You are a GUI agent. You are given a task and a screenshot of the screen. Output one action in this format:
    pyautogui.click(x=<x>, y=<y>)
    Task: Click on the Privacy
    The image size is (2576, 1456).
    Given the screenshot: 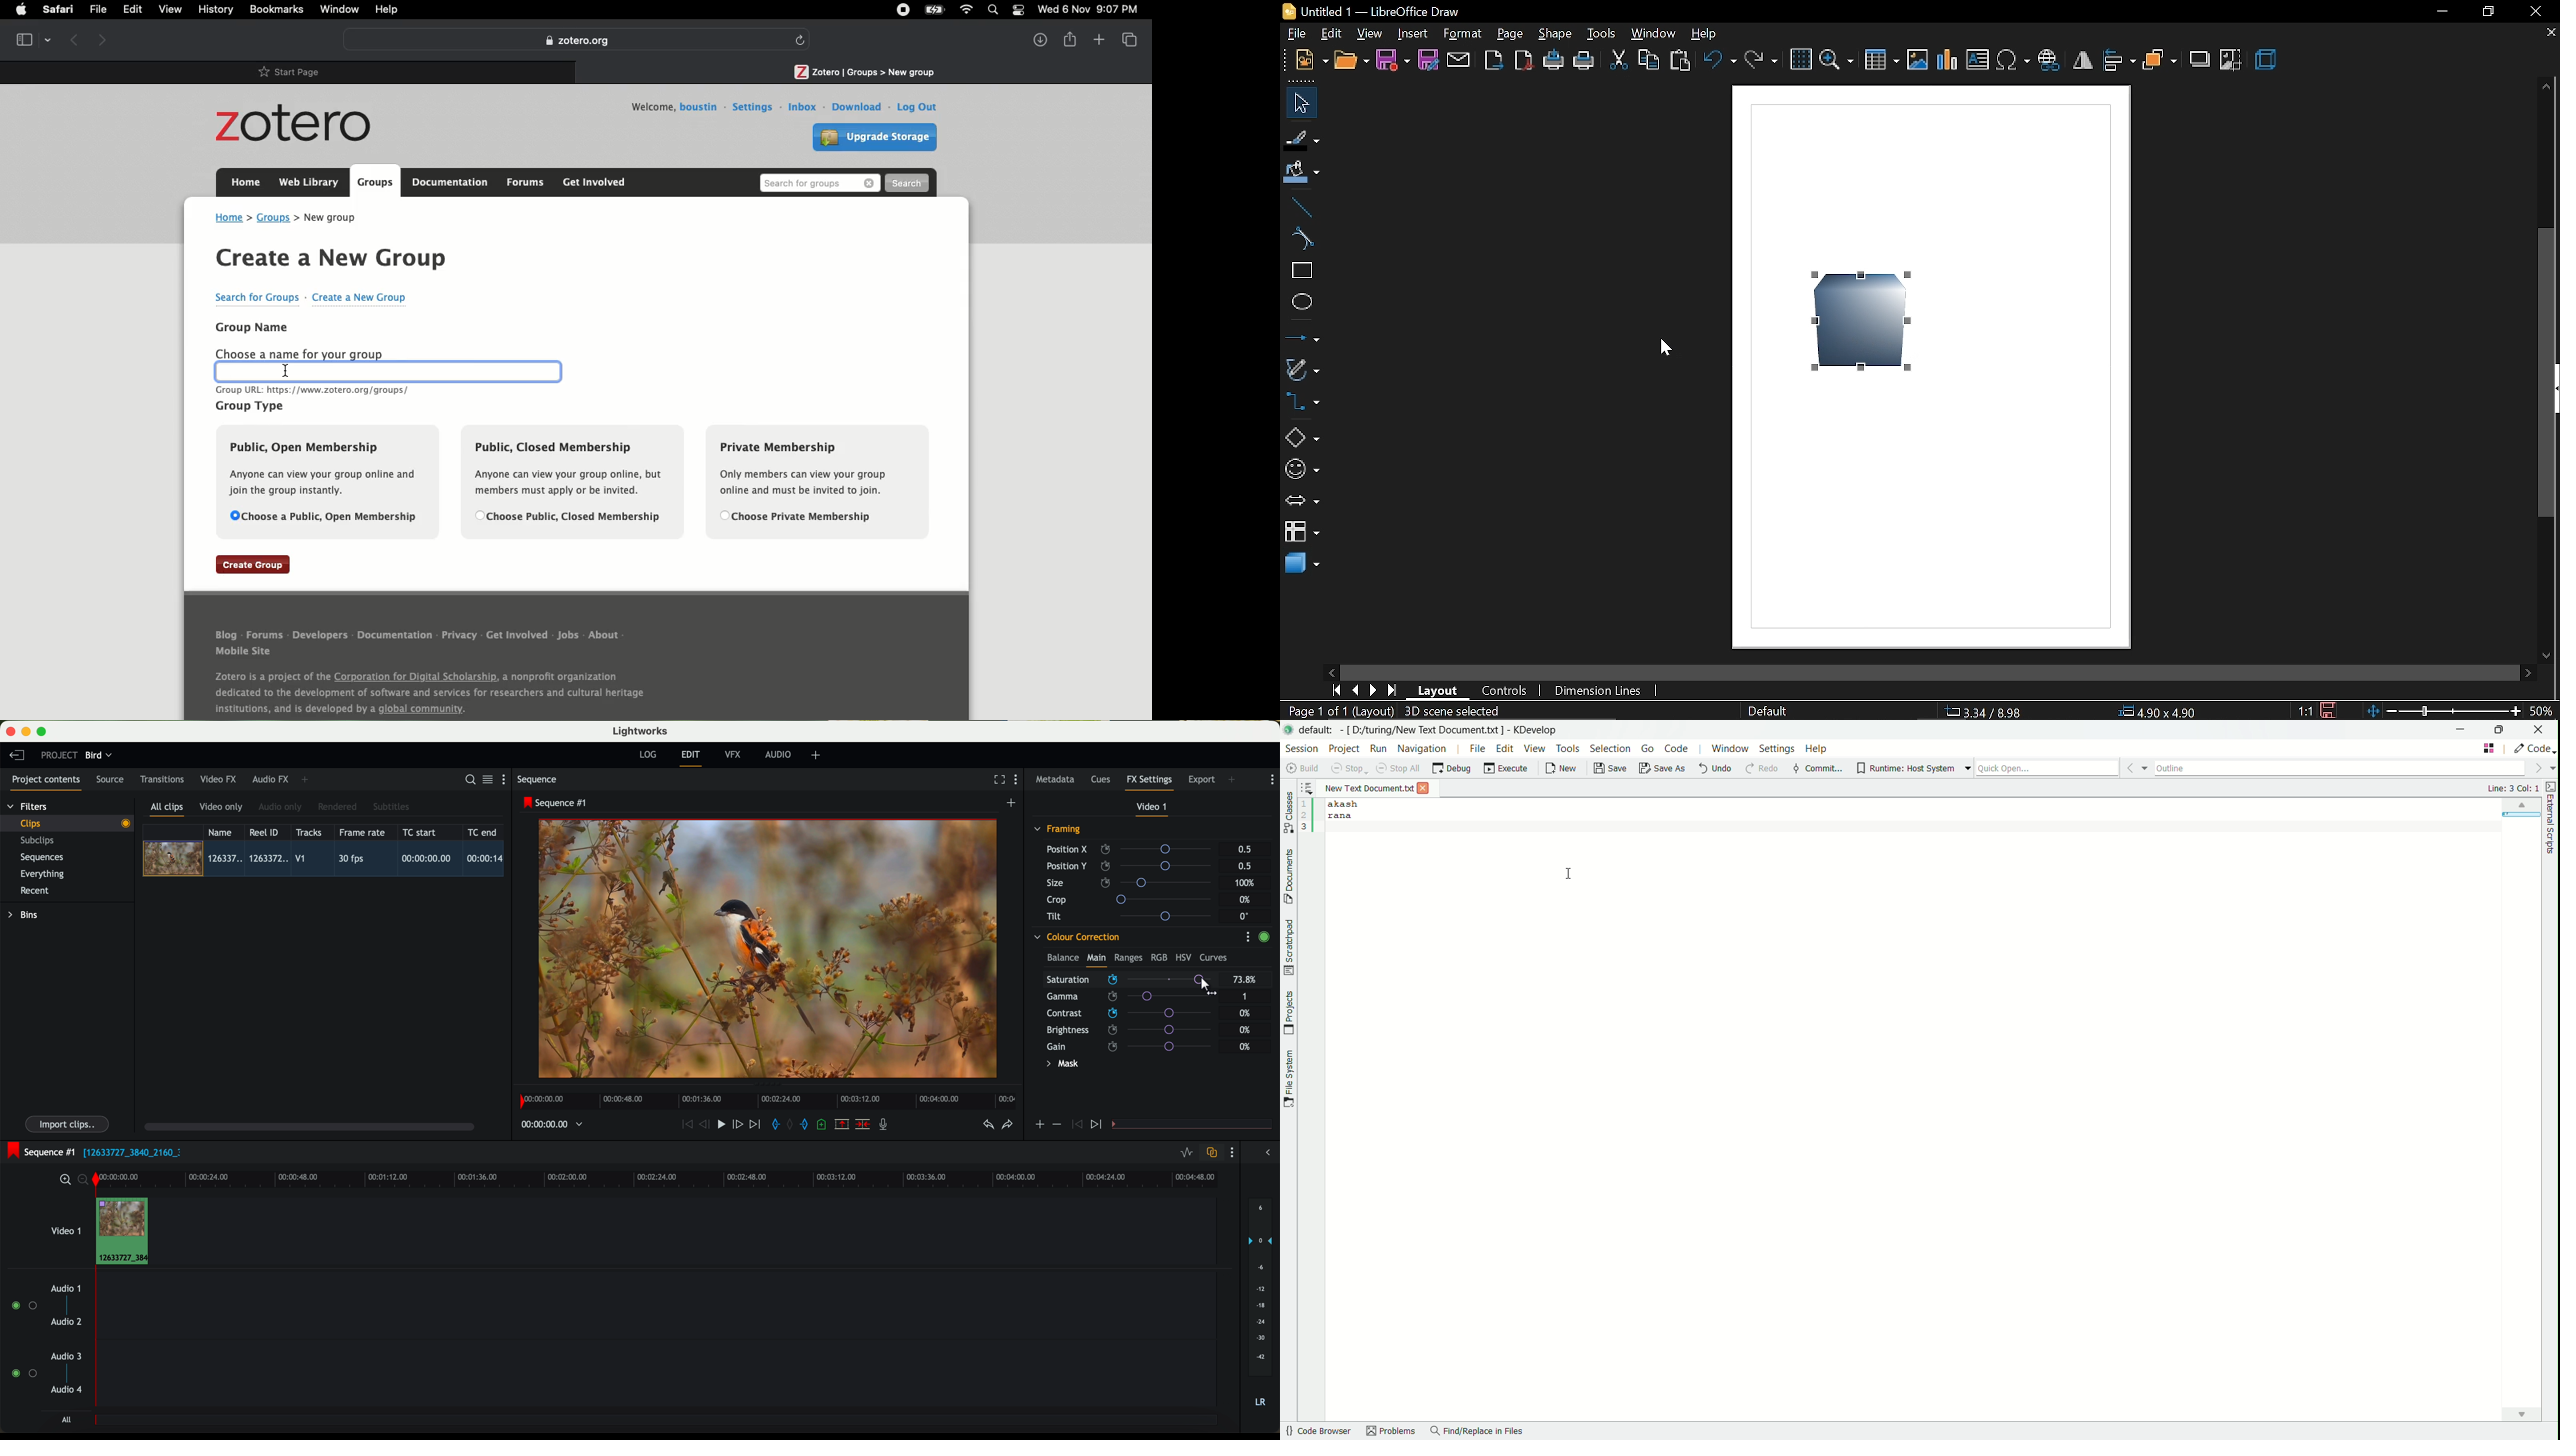 What is the action you would take?
    pyautogui.click(x=458, y=634)
    